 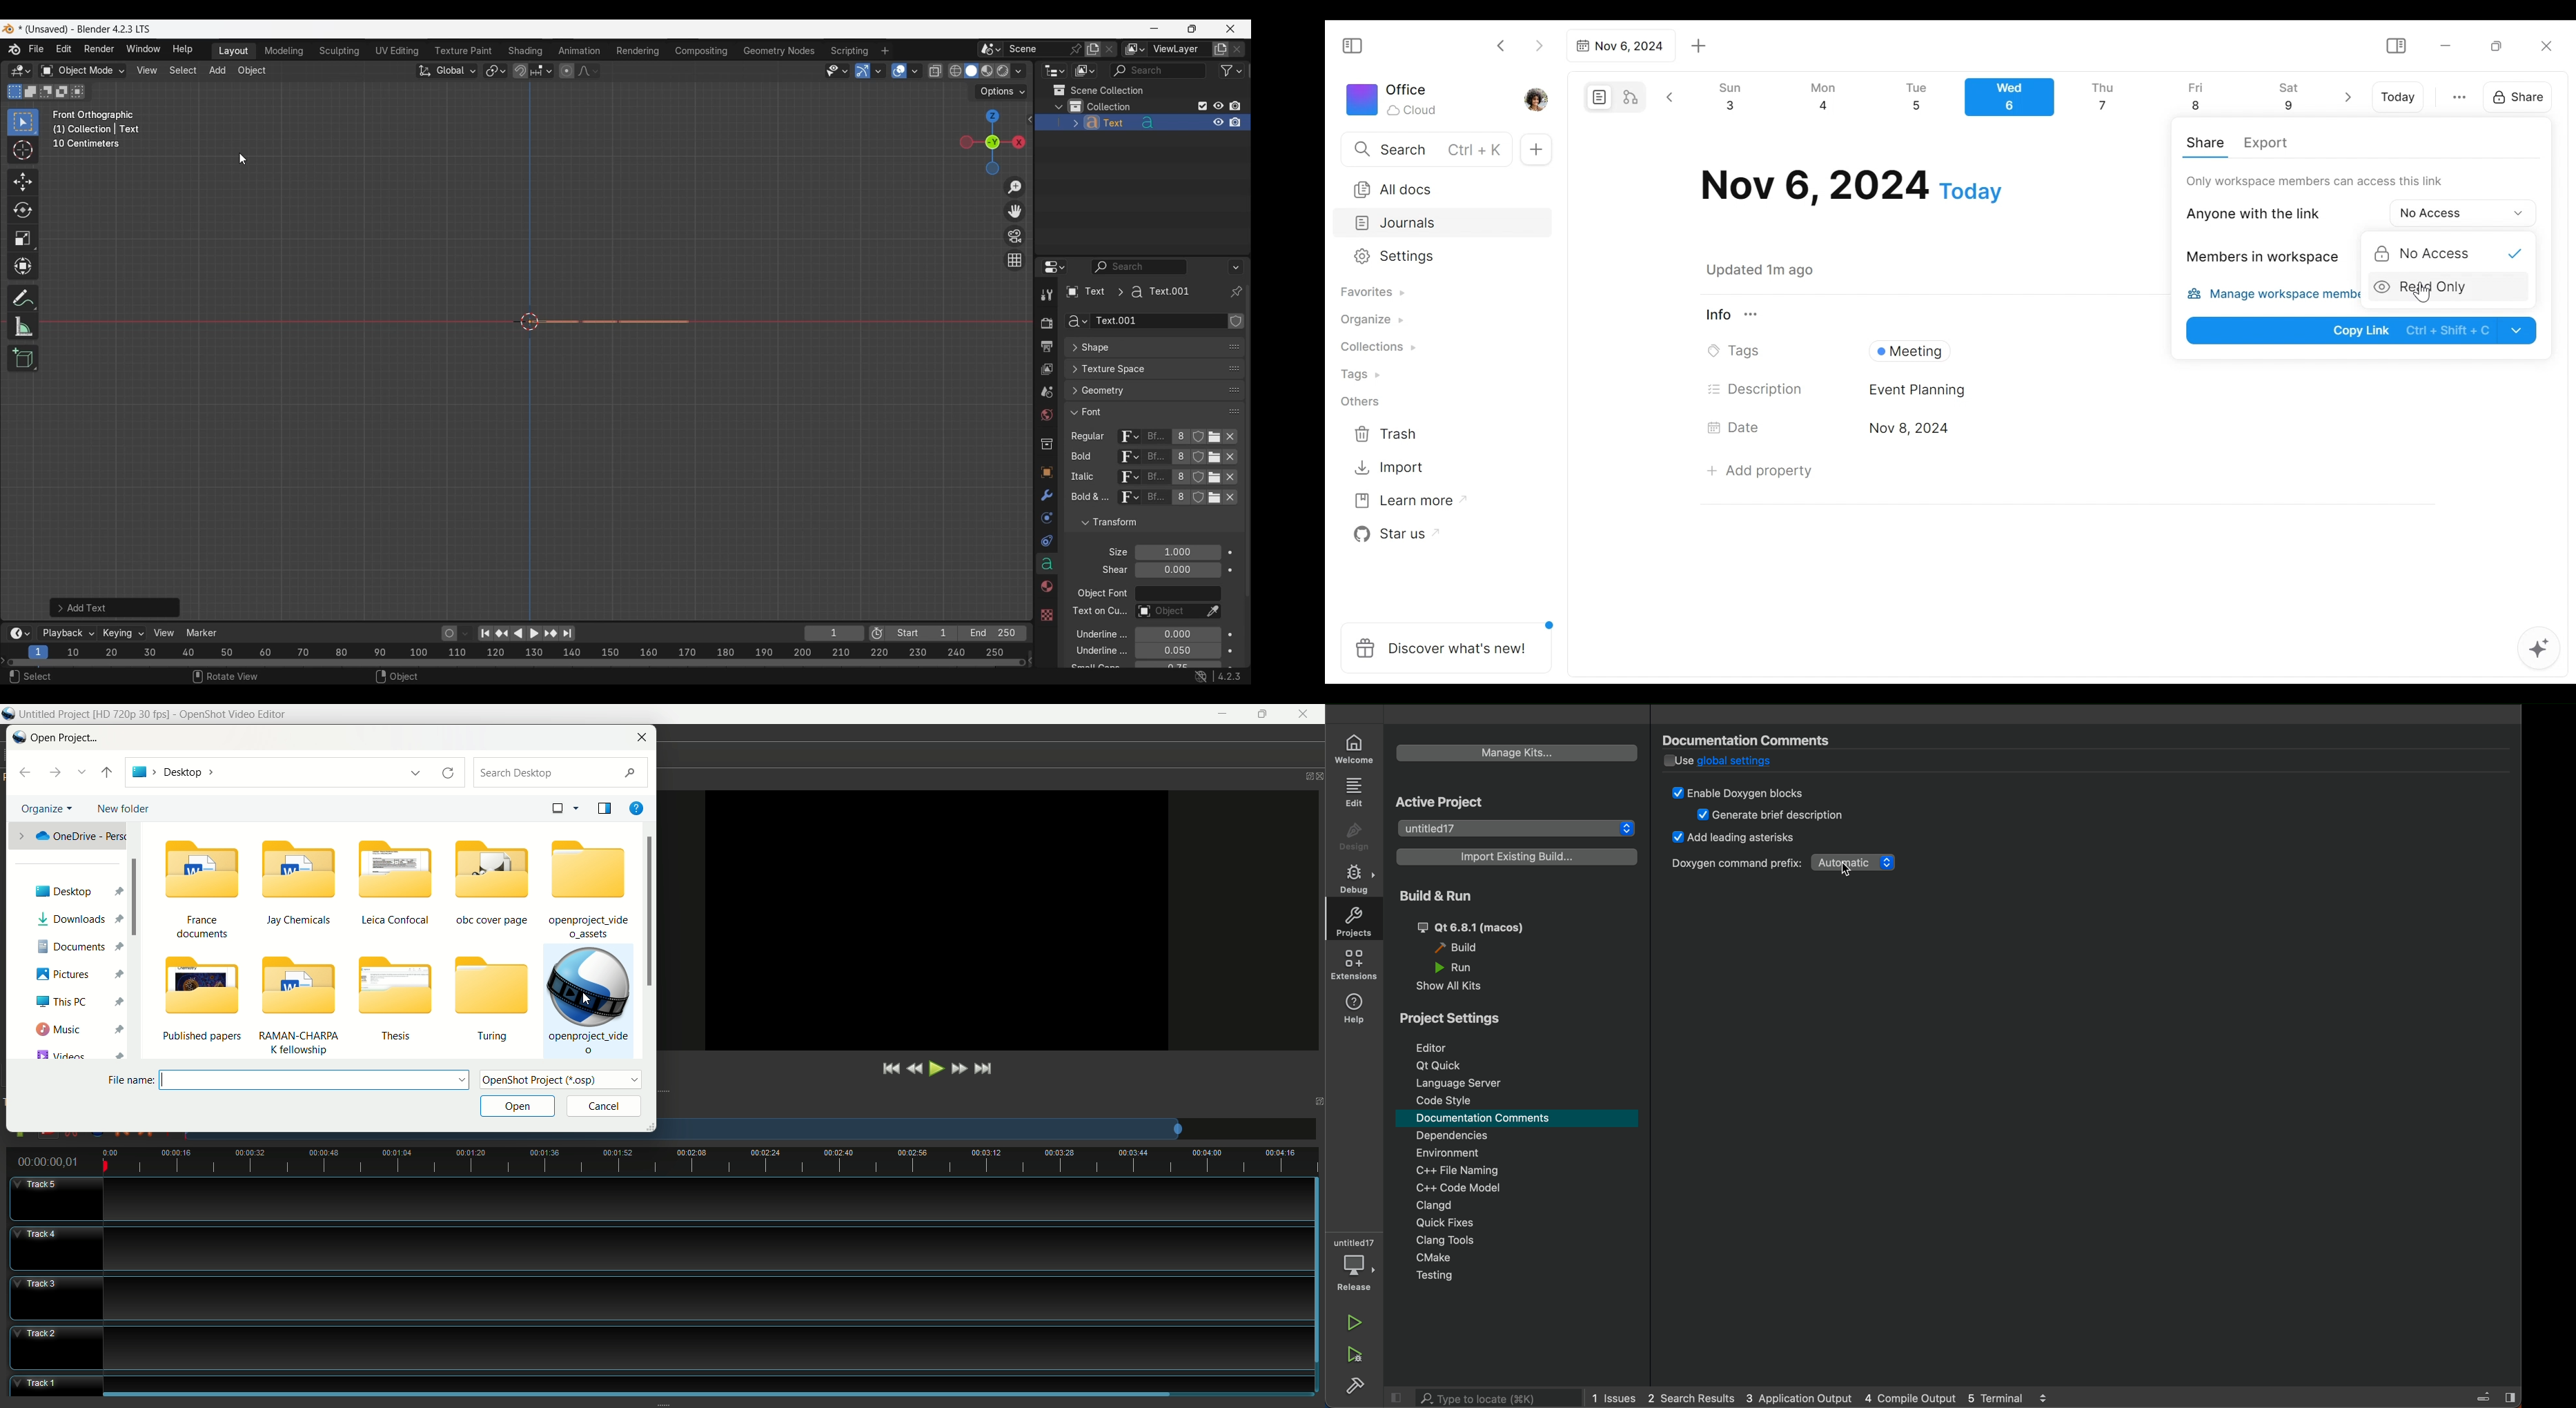 What do you see at coordinates (1470, 967) in the screenshot?
I see `run` at bounding box center [1470, 967].